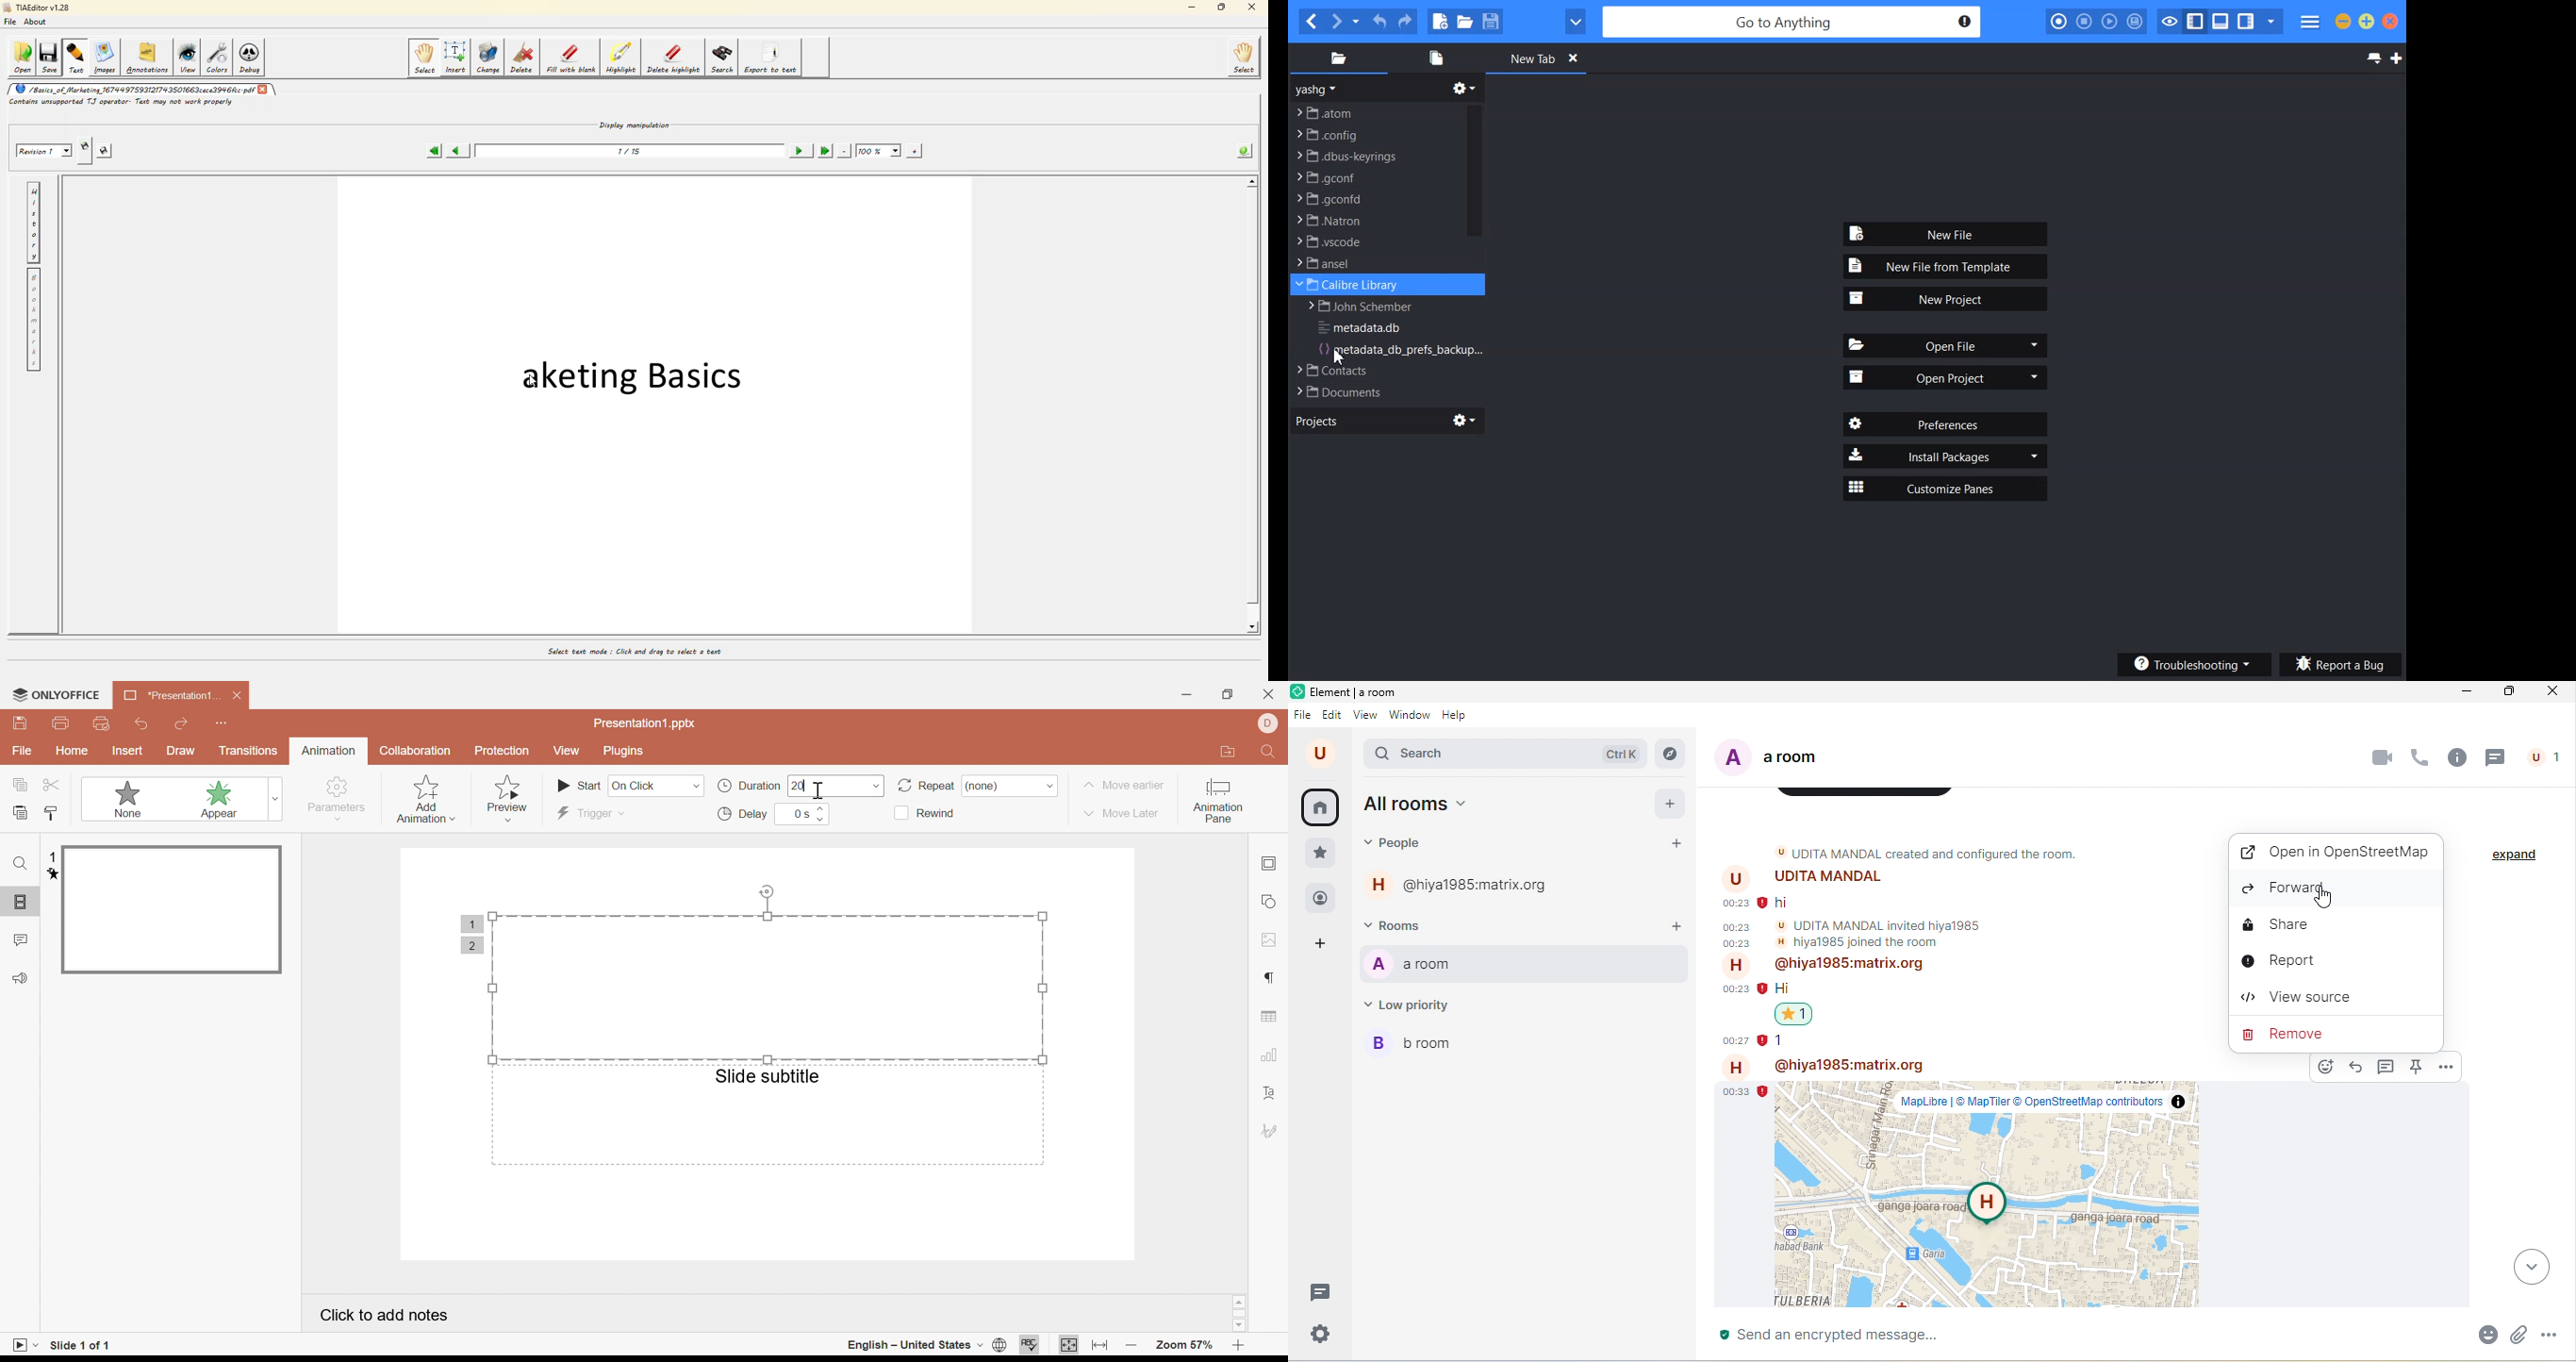  What do you see at coordinates (1338, 58) in the screenshot?
I see `Places` at bounding box center [1338, 58].